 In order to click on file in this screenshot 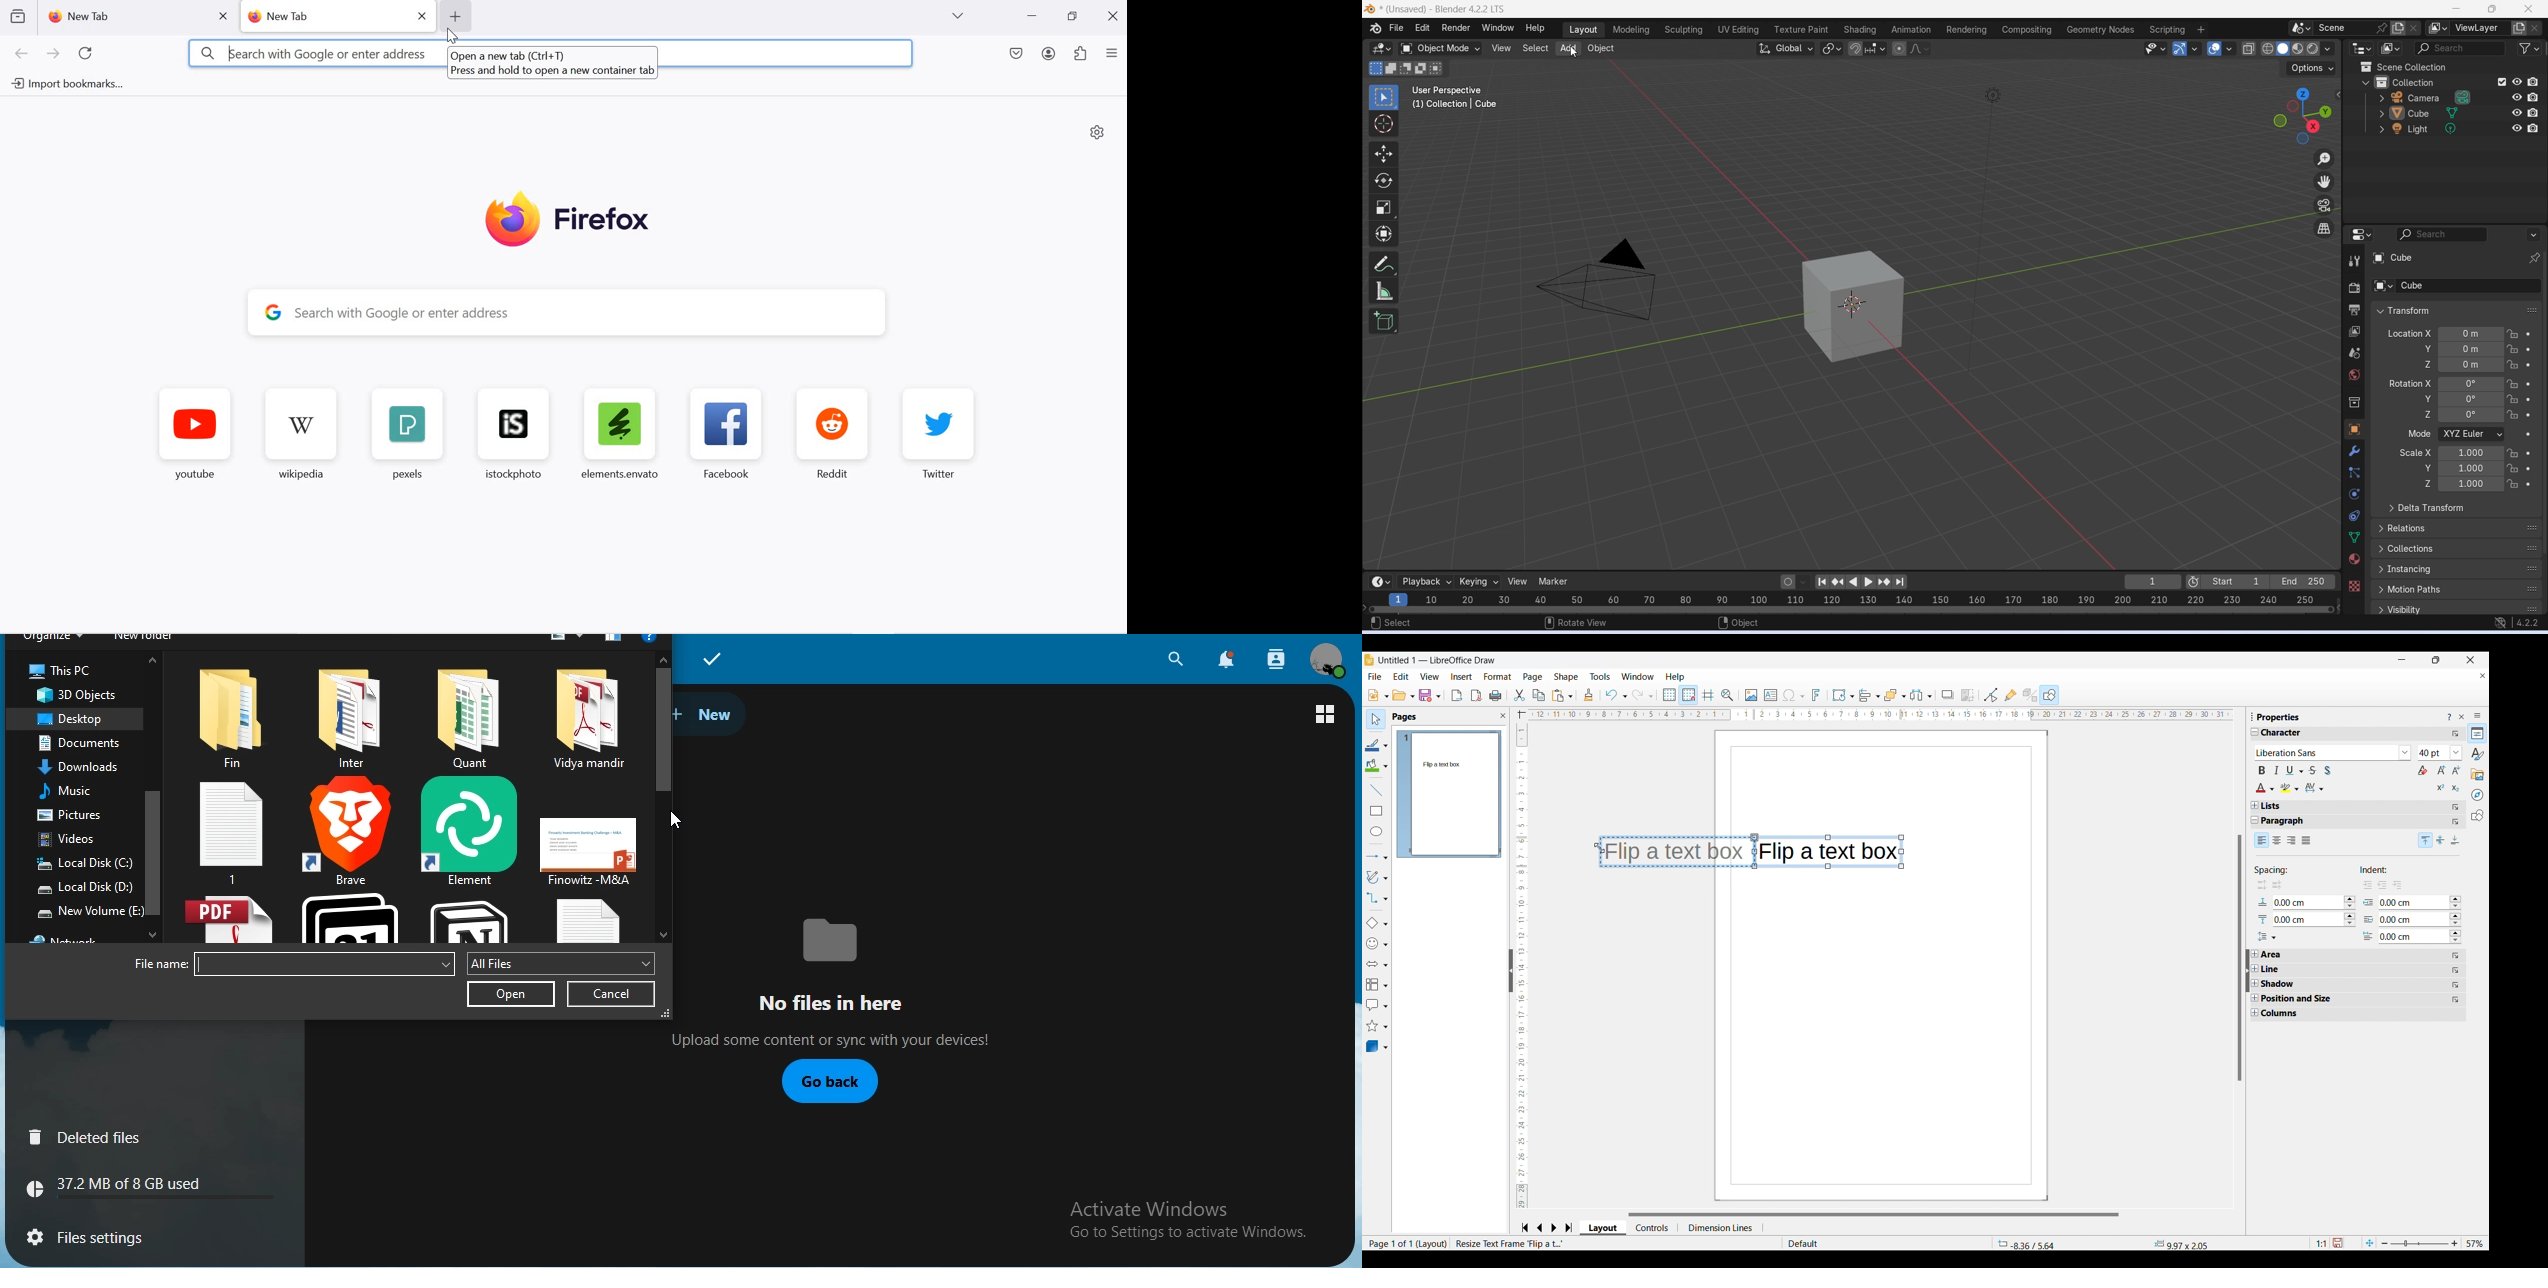, I will do `click(235, 714)`.